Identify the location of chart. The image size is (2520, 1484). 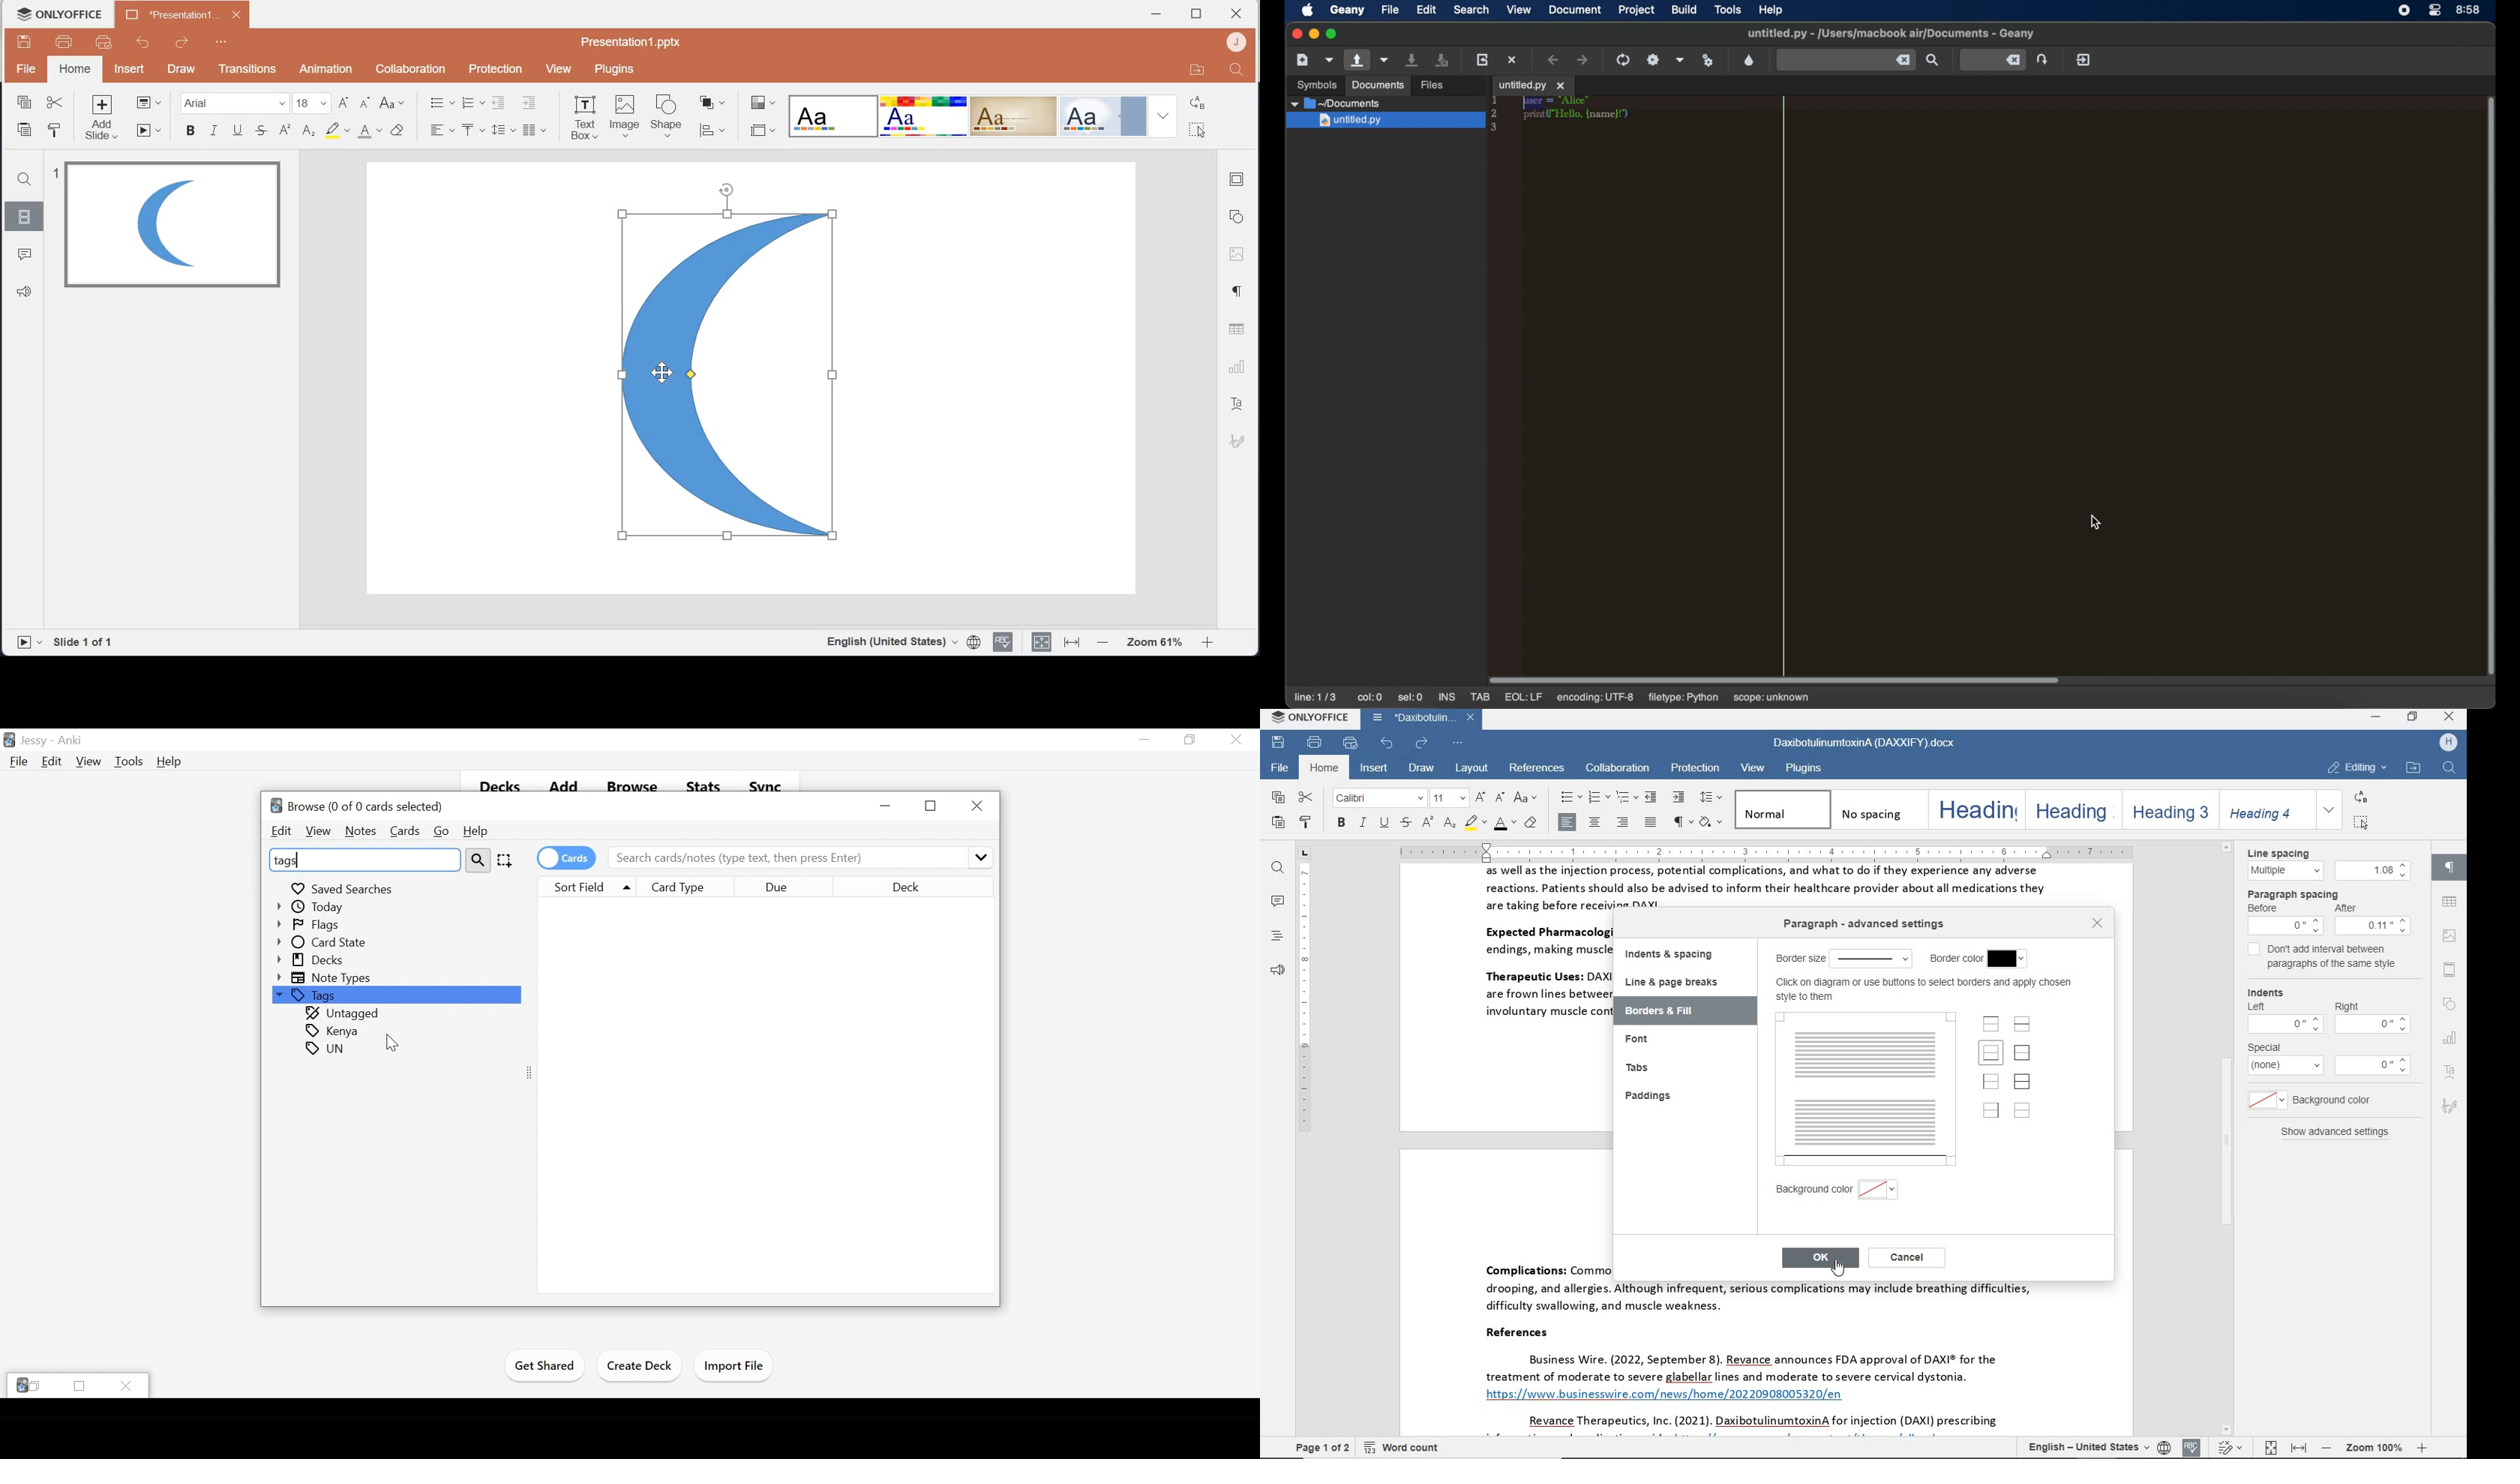
(2450, 1037).